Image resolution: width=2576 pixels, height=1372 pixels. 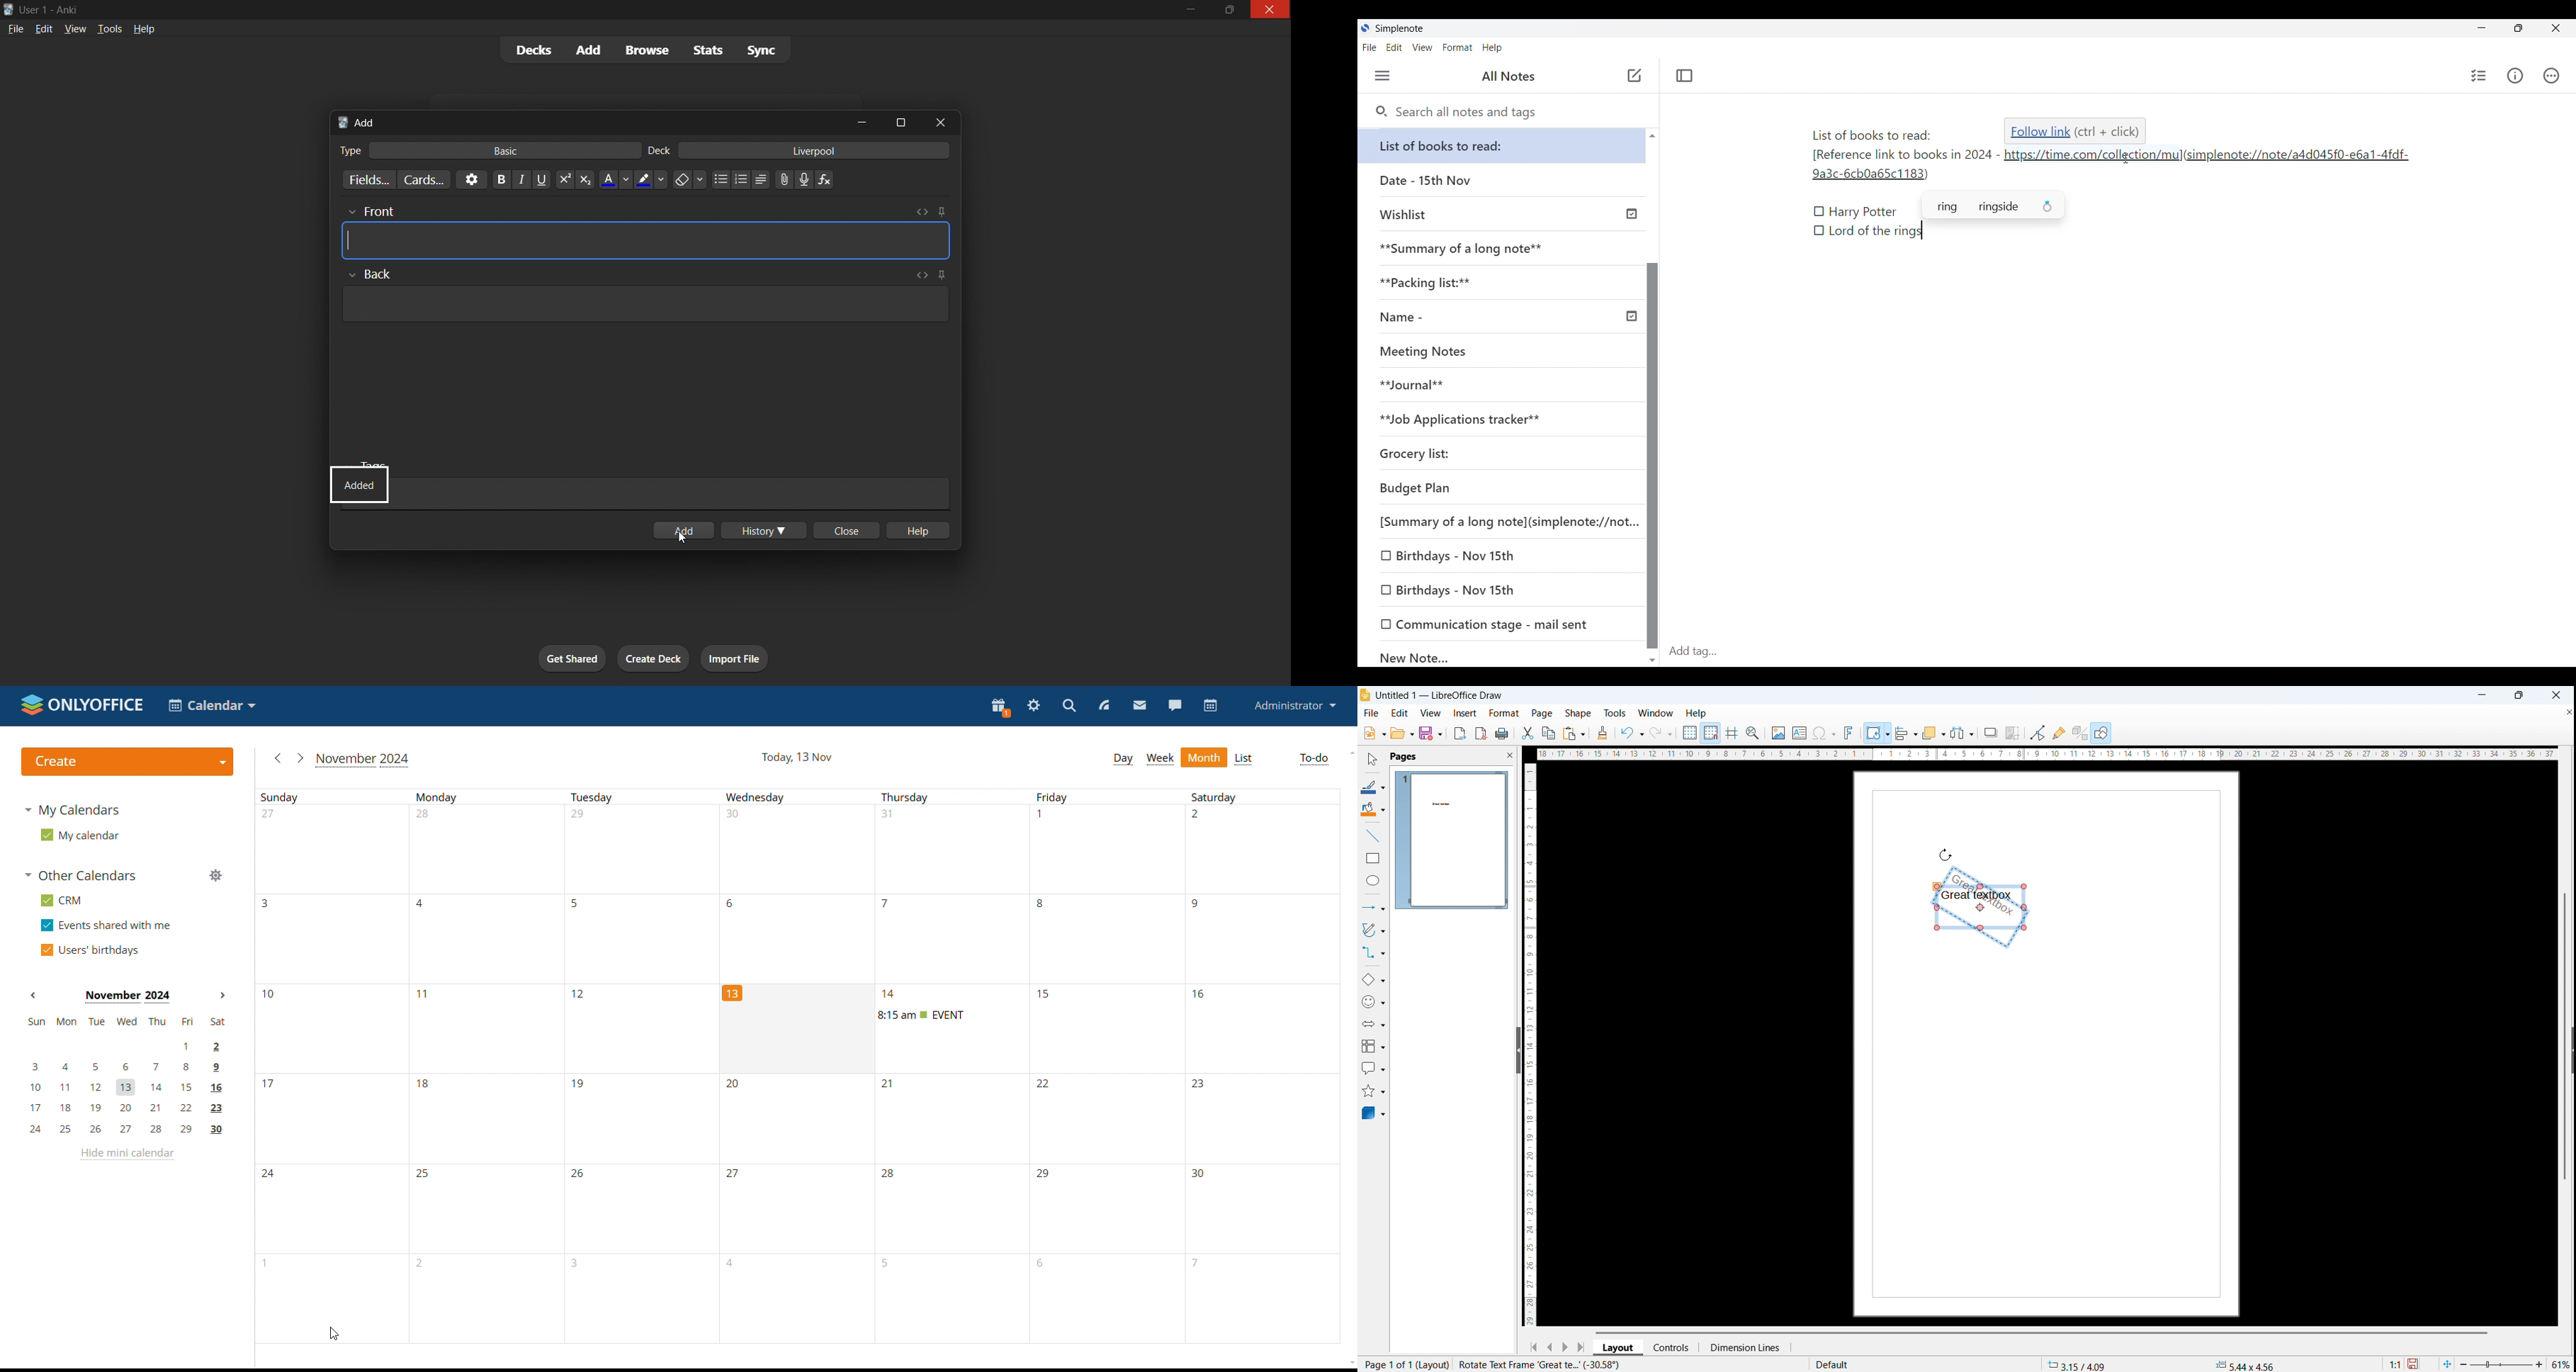 I want to click on tools, so click(x=1615, y=713).